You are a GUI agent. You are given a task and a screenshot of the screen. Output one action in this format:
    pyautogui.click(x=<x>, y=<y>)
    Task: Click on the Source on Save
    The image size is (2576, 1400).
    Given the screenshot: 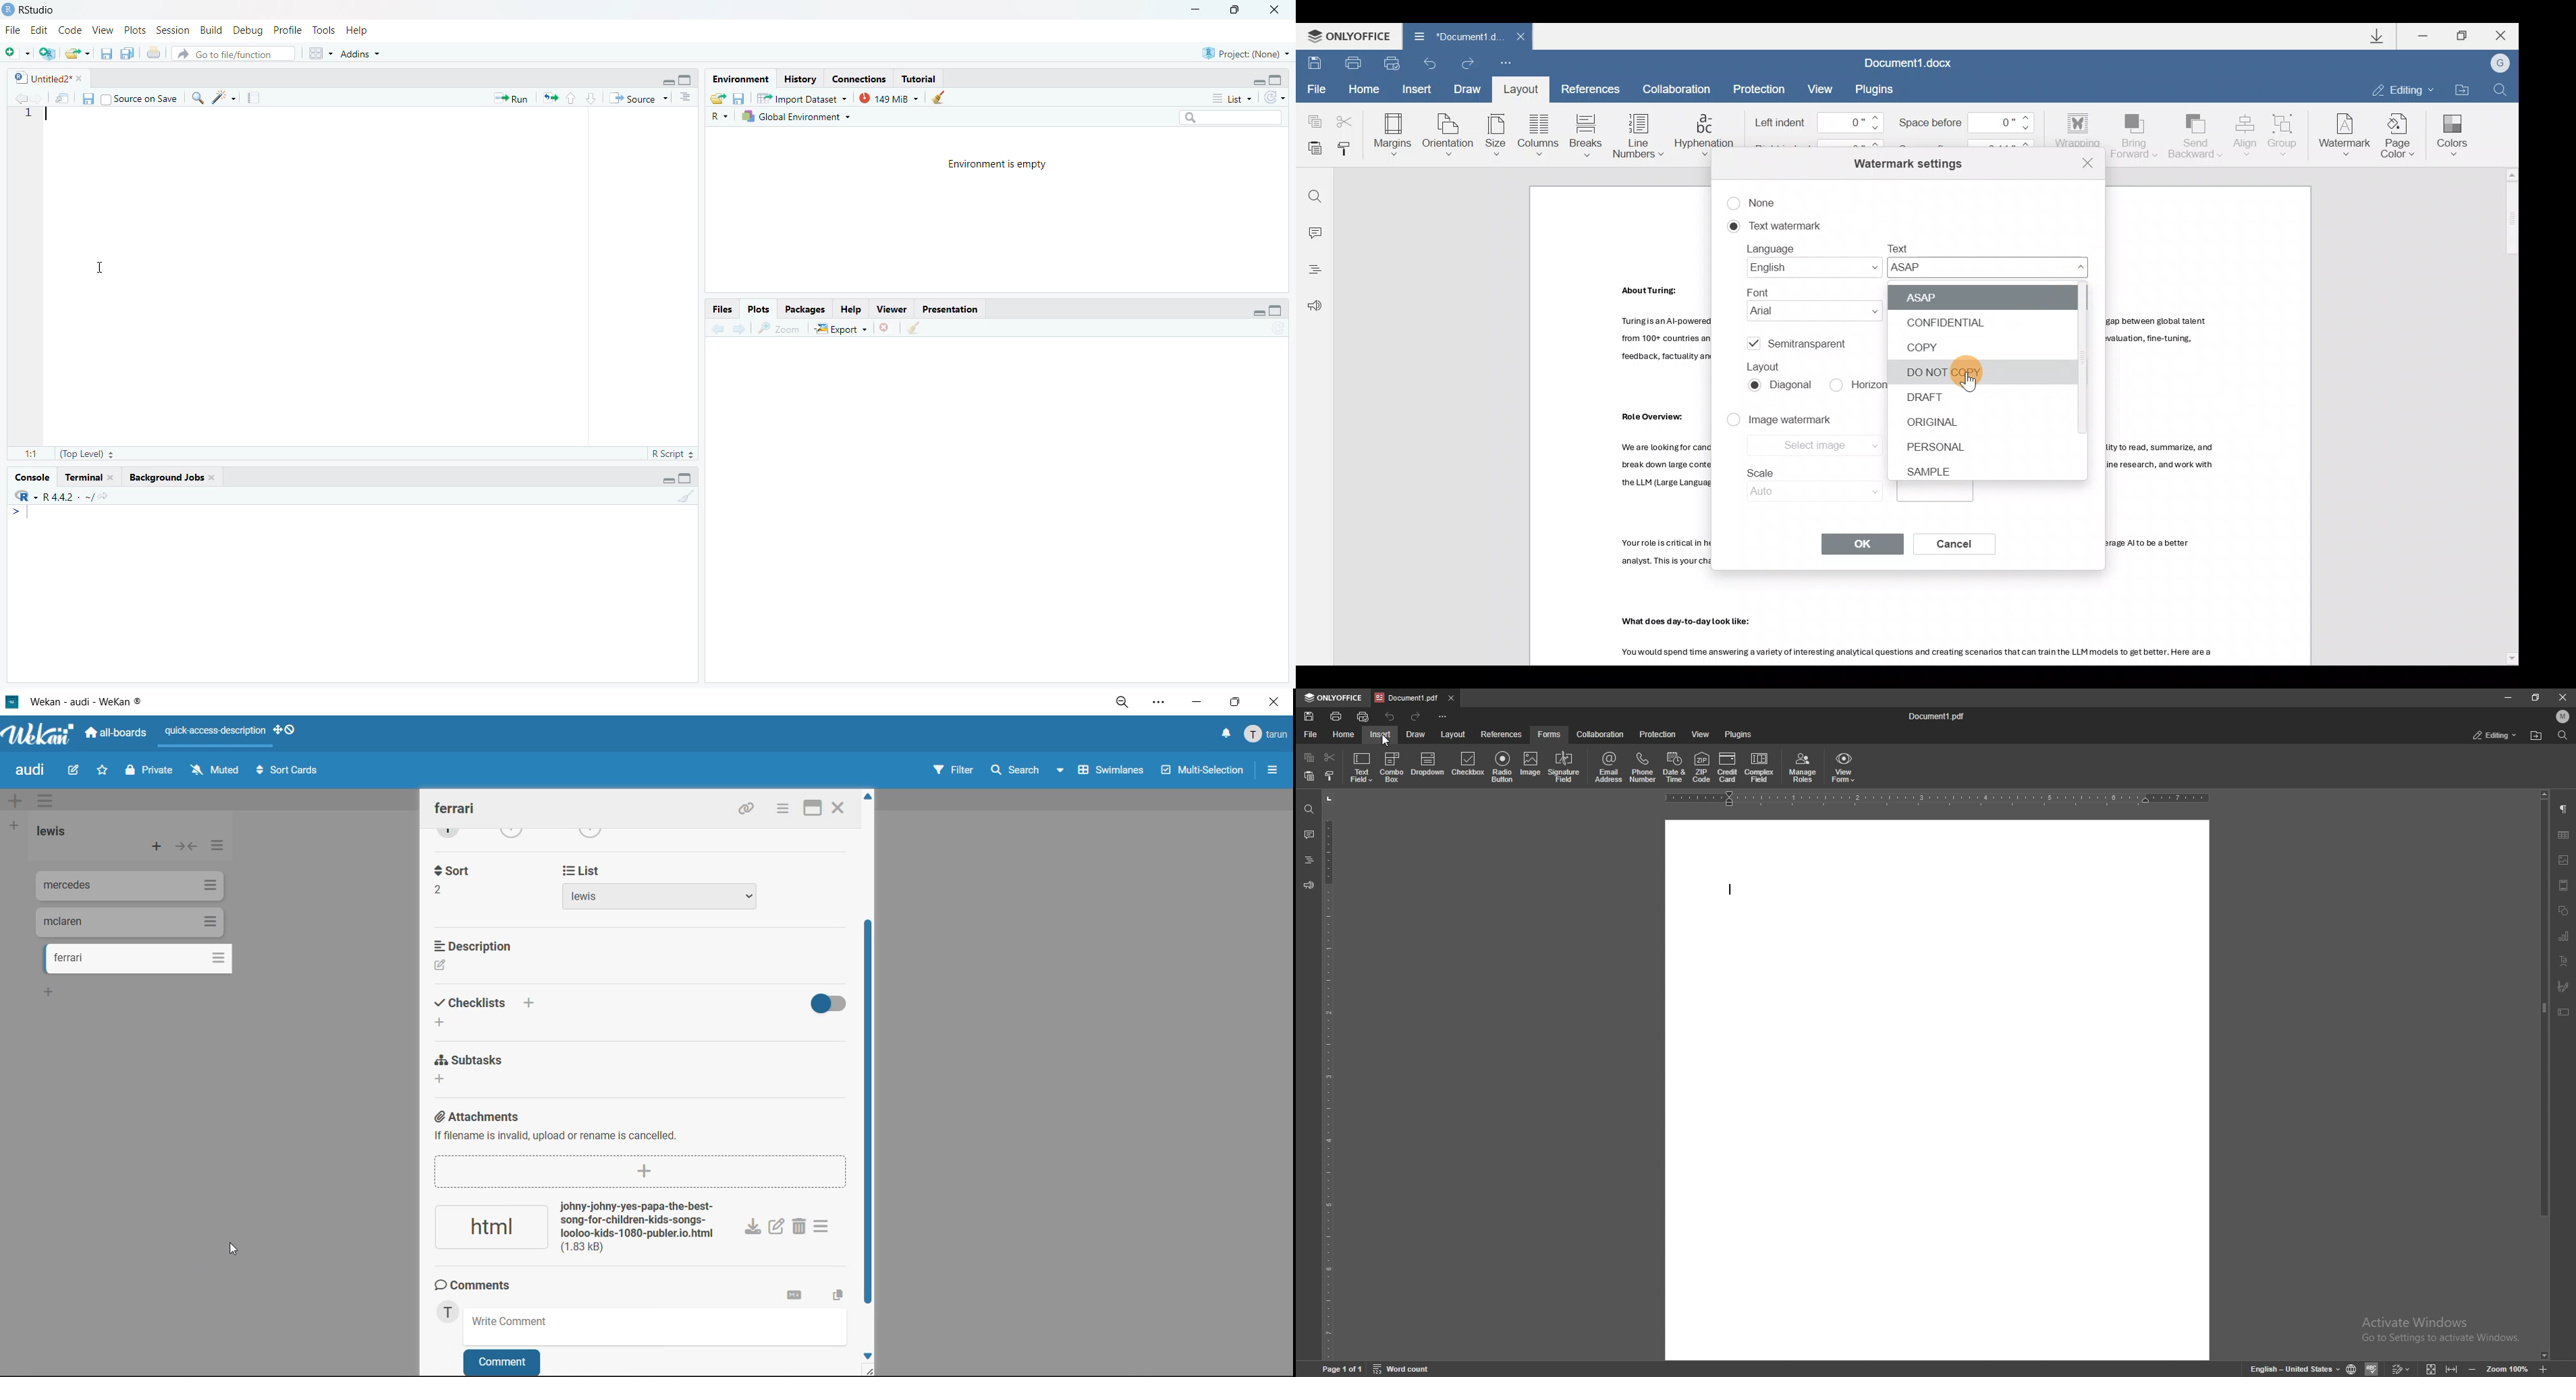 What is the action you would take?
    pyautogui.click(x=141, y=99)
    